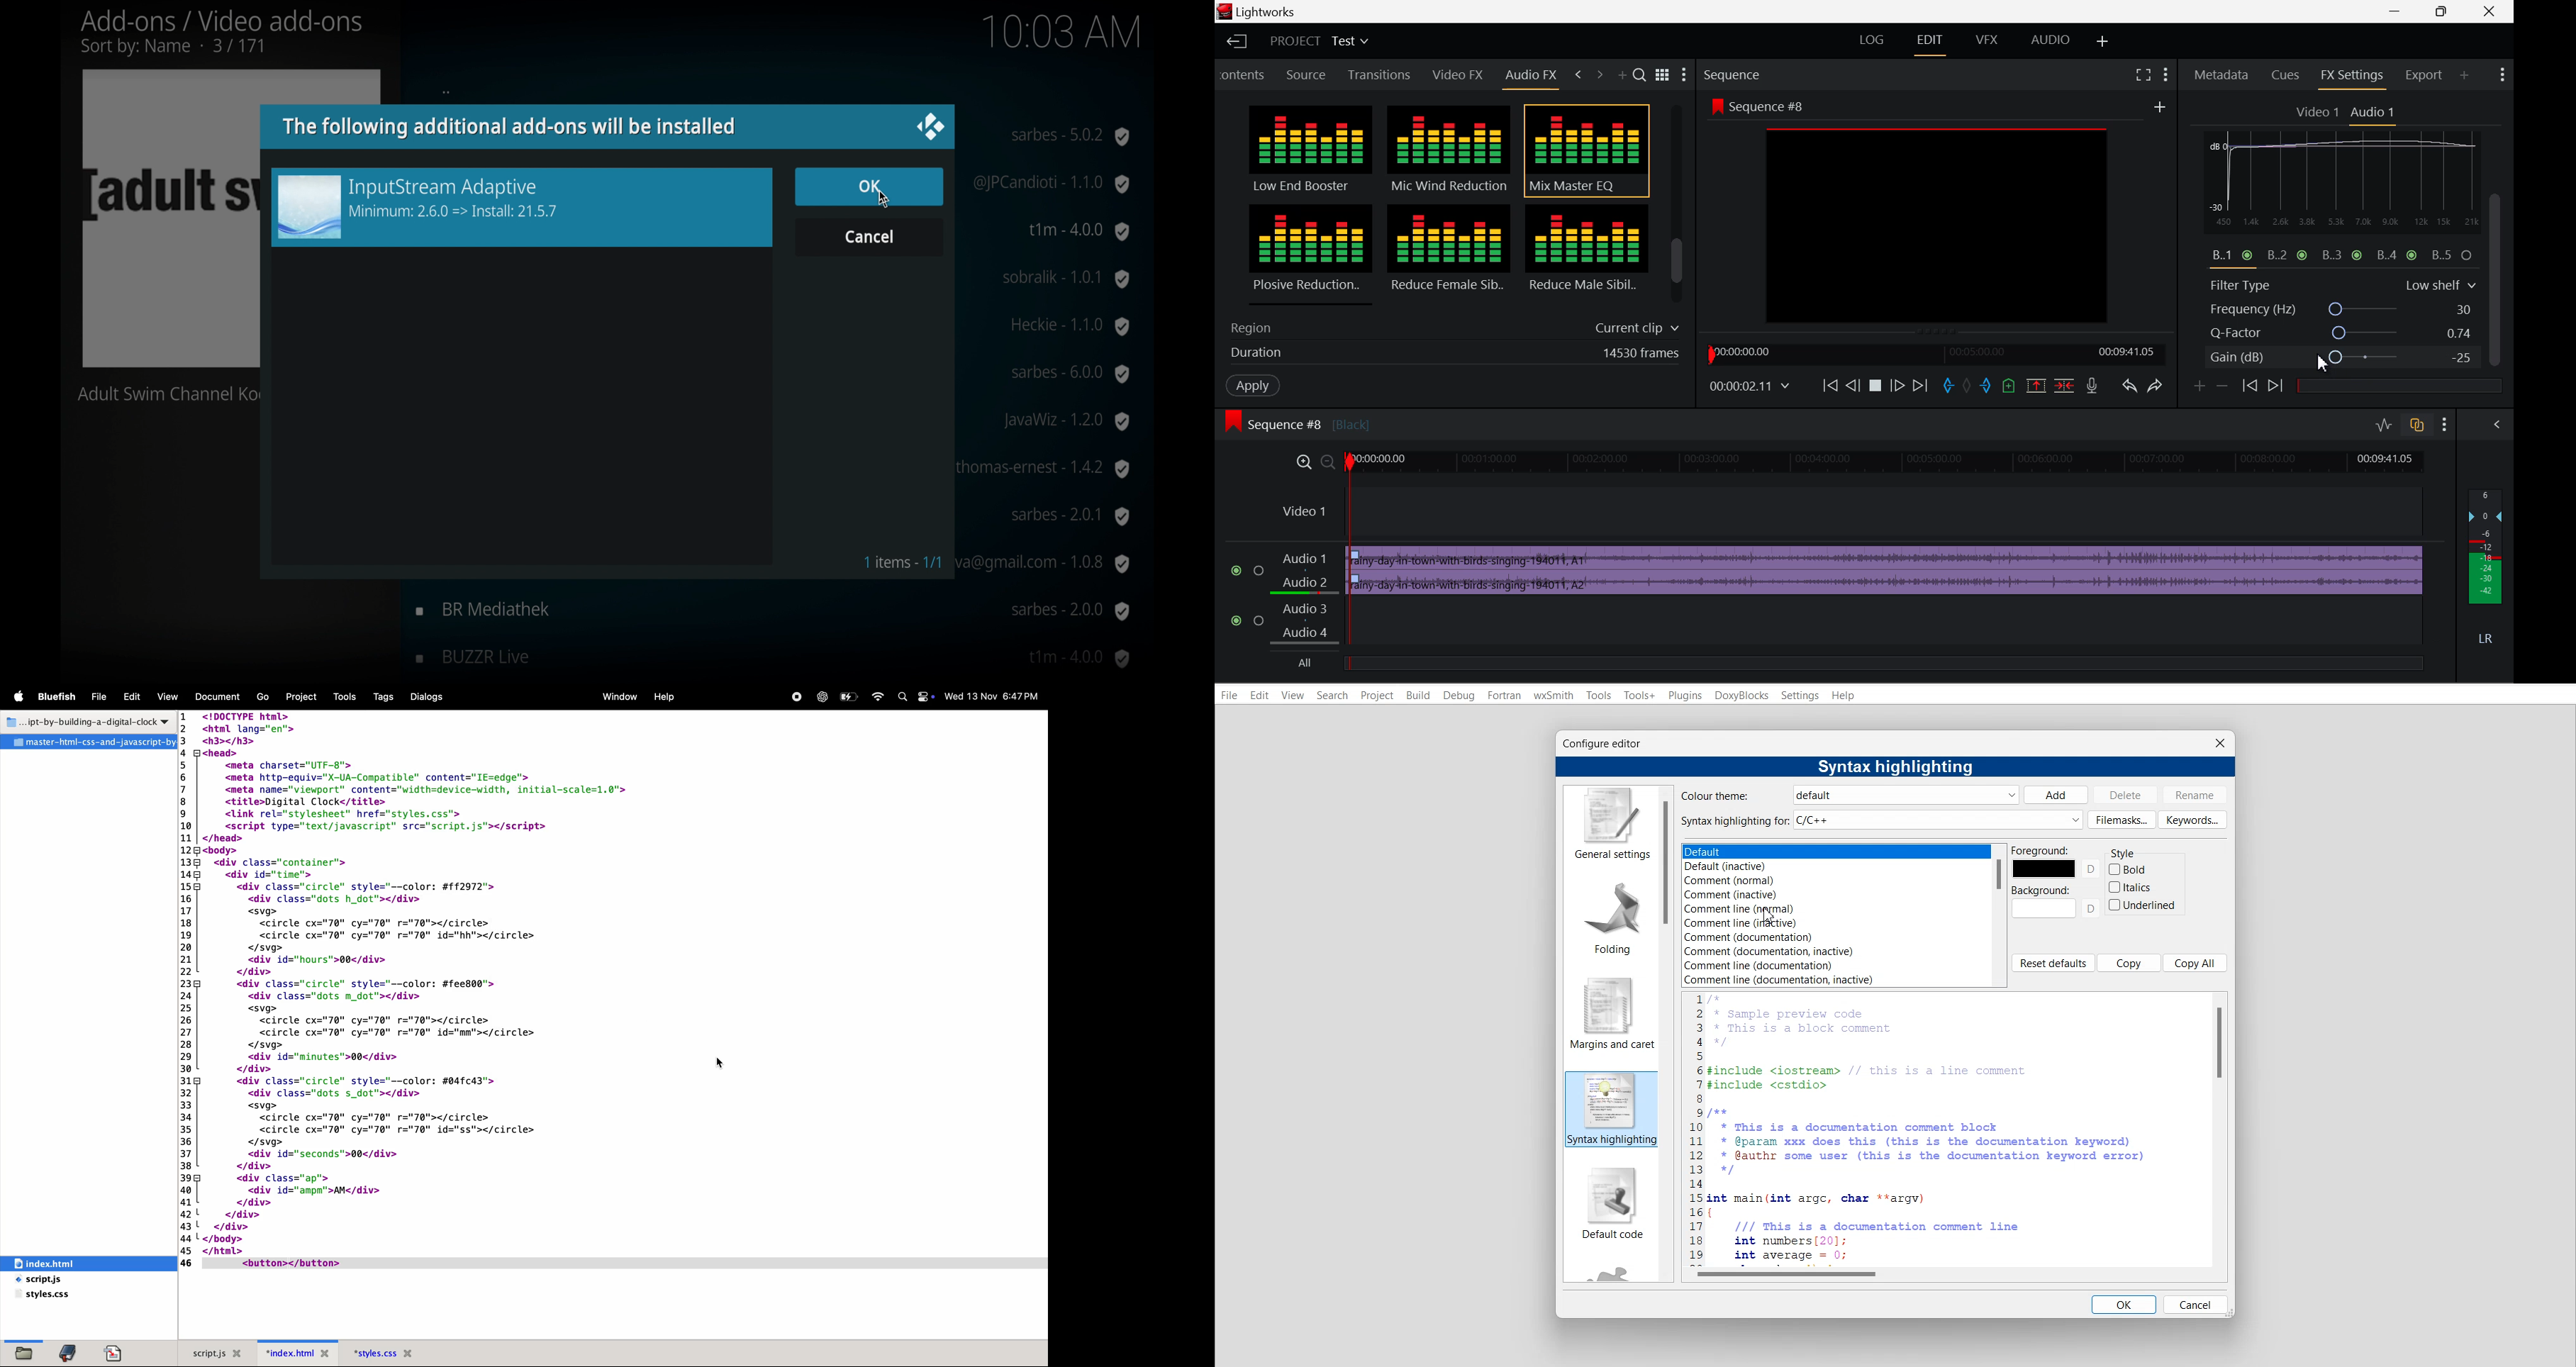 The image size is (2576, 1372). What do you see at coordinates (2056, 862) in the screenshot?
I see `Forground` at bounding box center [2056, 862].